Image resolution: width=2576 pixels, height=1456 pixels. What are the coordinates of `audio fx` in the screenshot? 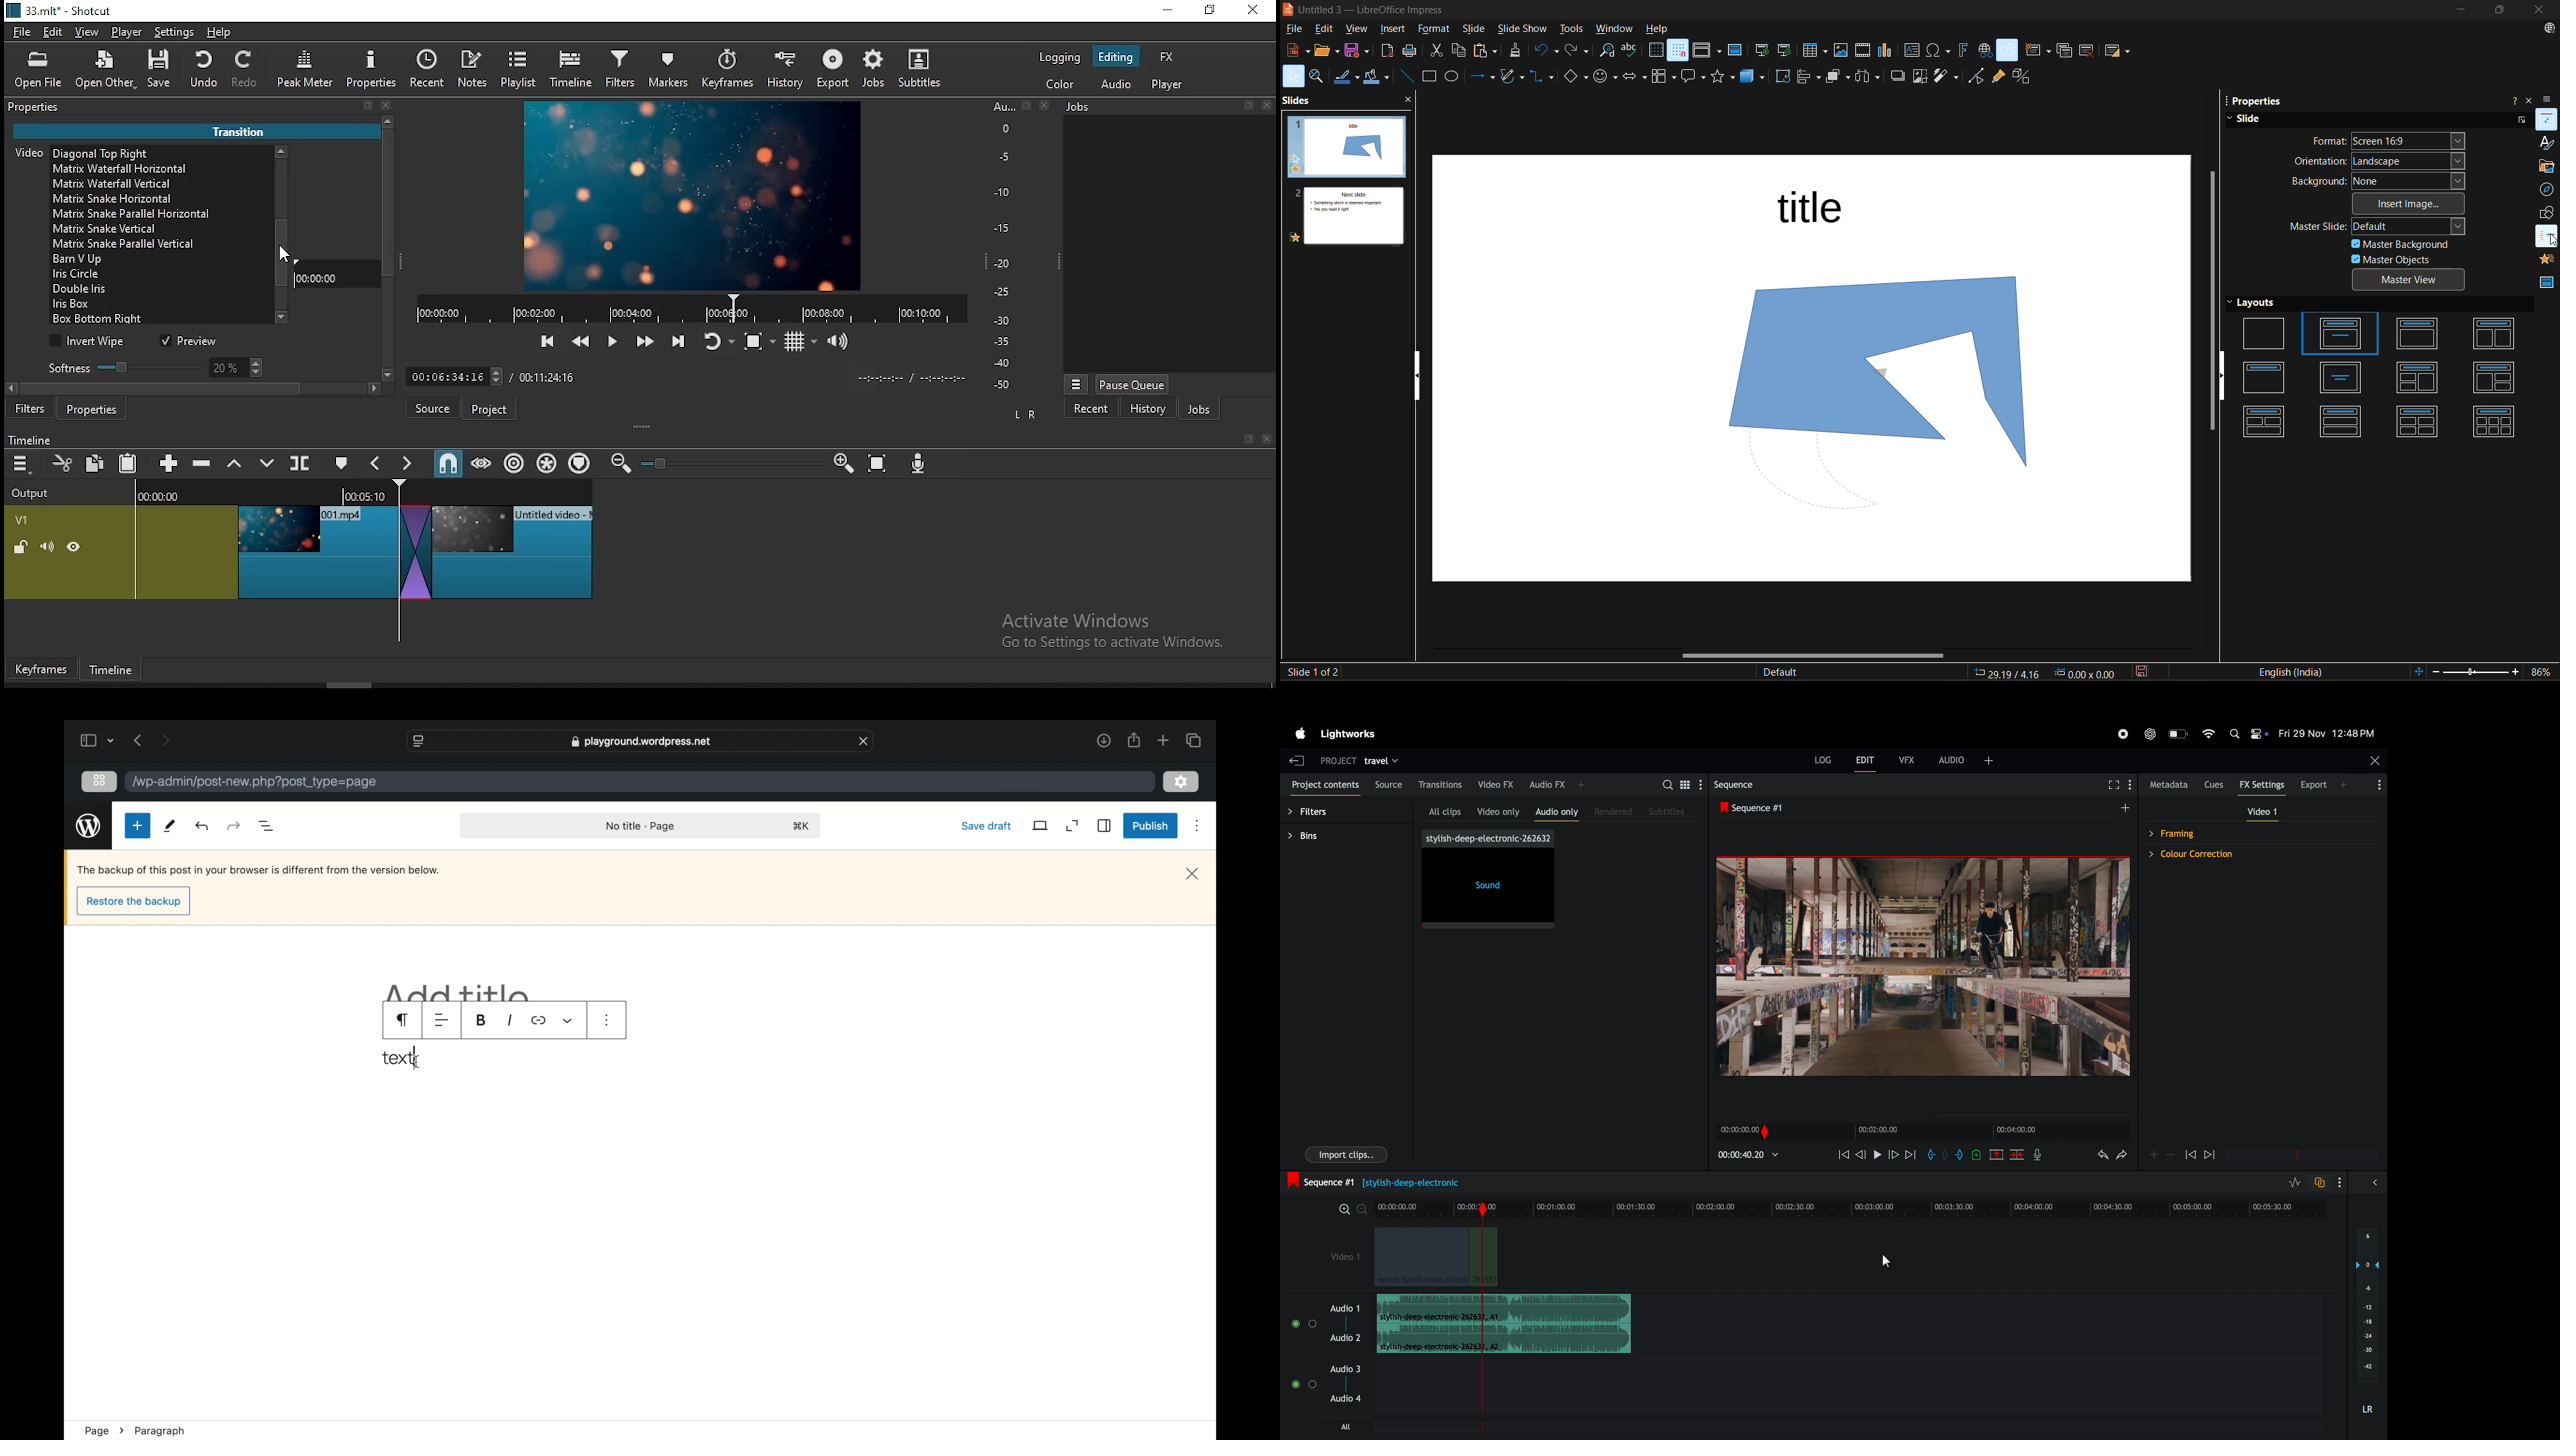 It's located at (1558, 784).